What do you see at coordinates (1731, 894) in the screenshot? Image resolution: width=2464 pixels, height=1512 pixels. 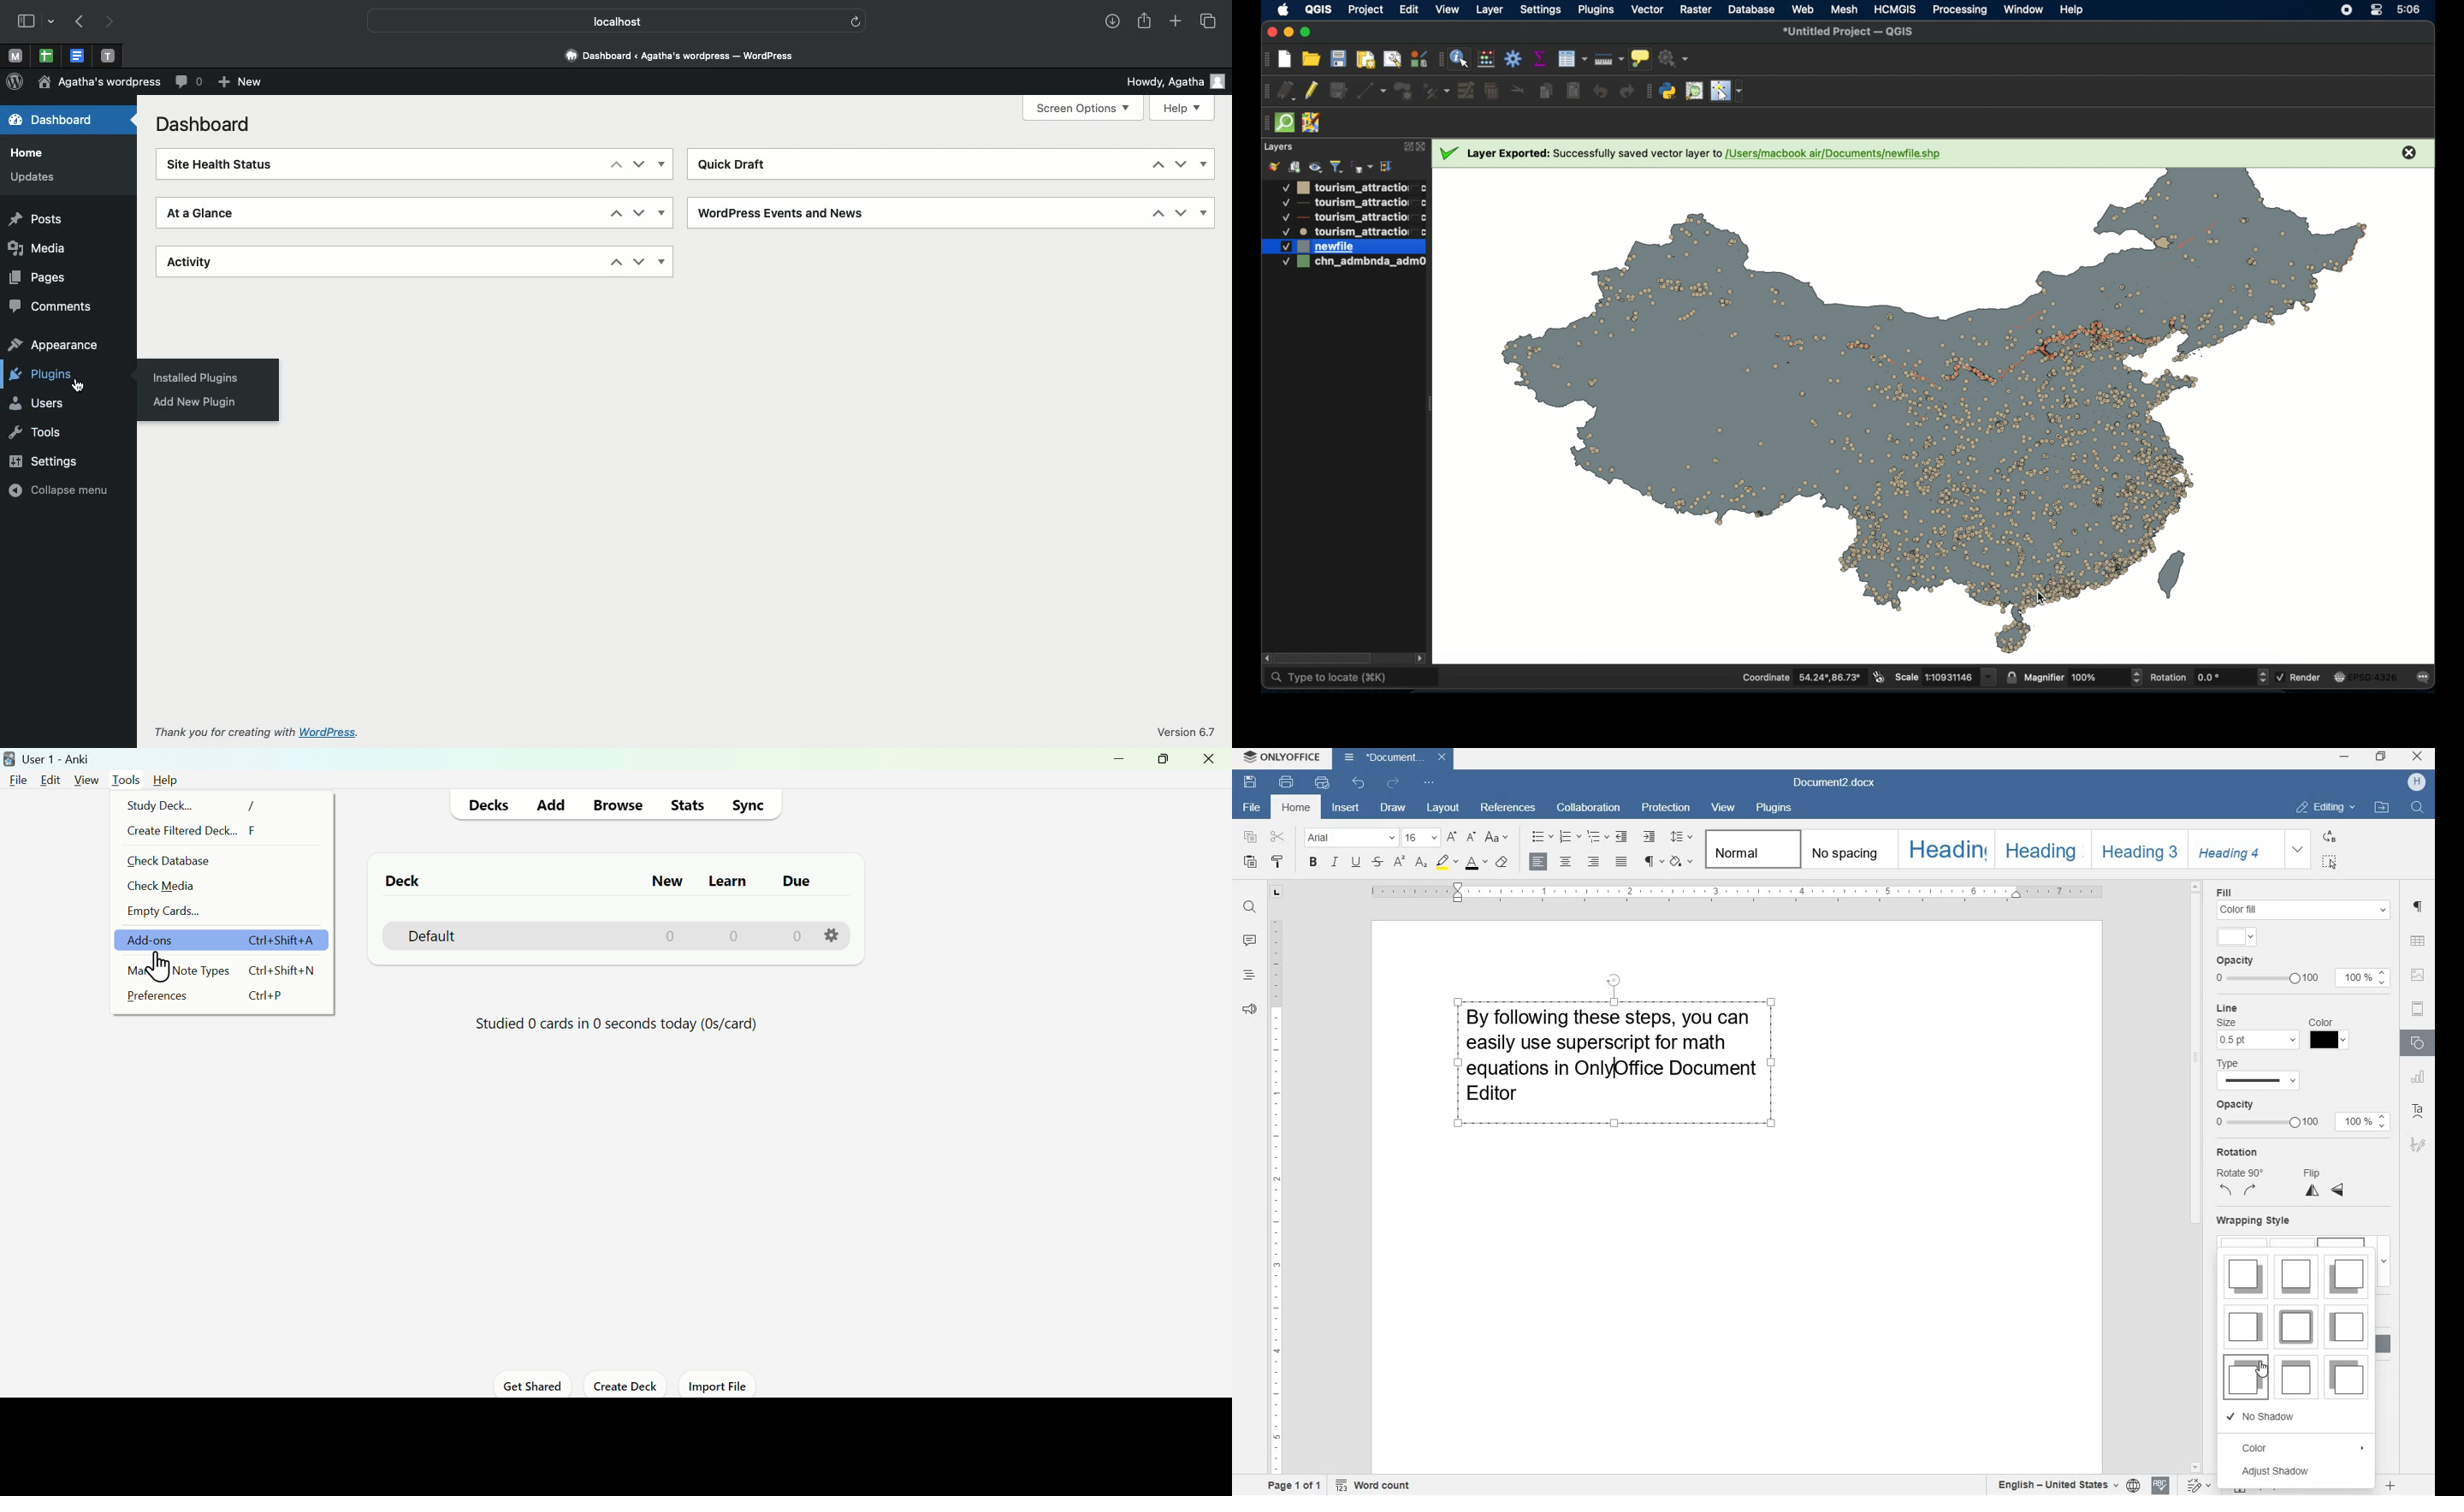 I see `ruler` at bounding box center [1731, 894].